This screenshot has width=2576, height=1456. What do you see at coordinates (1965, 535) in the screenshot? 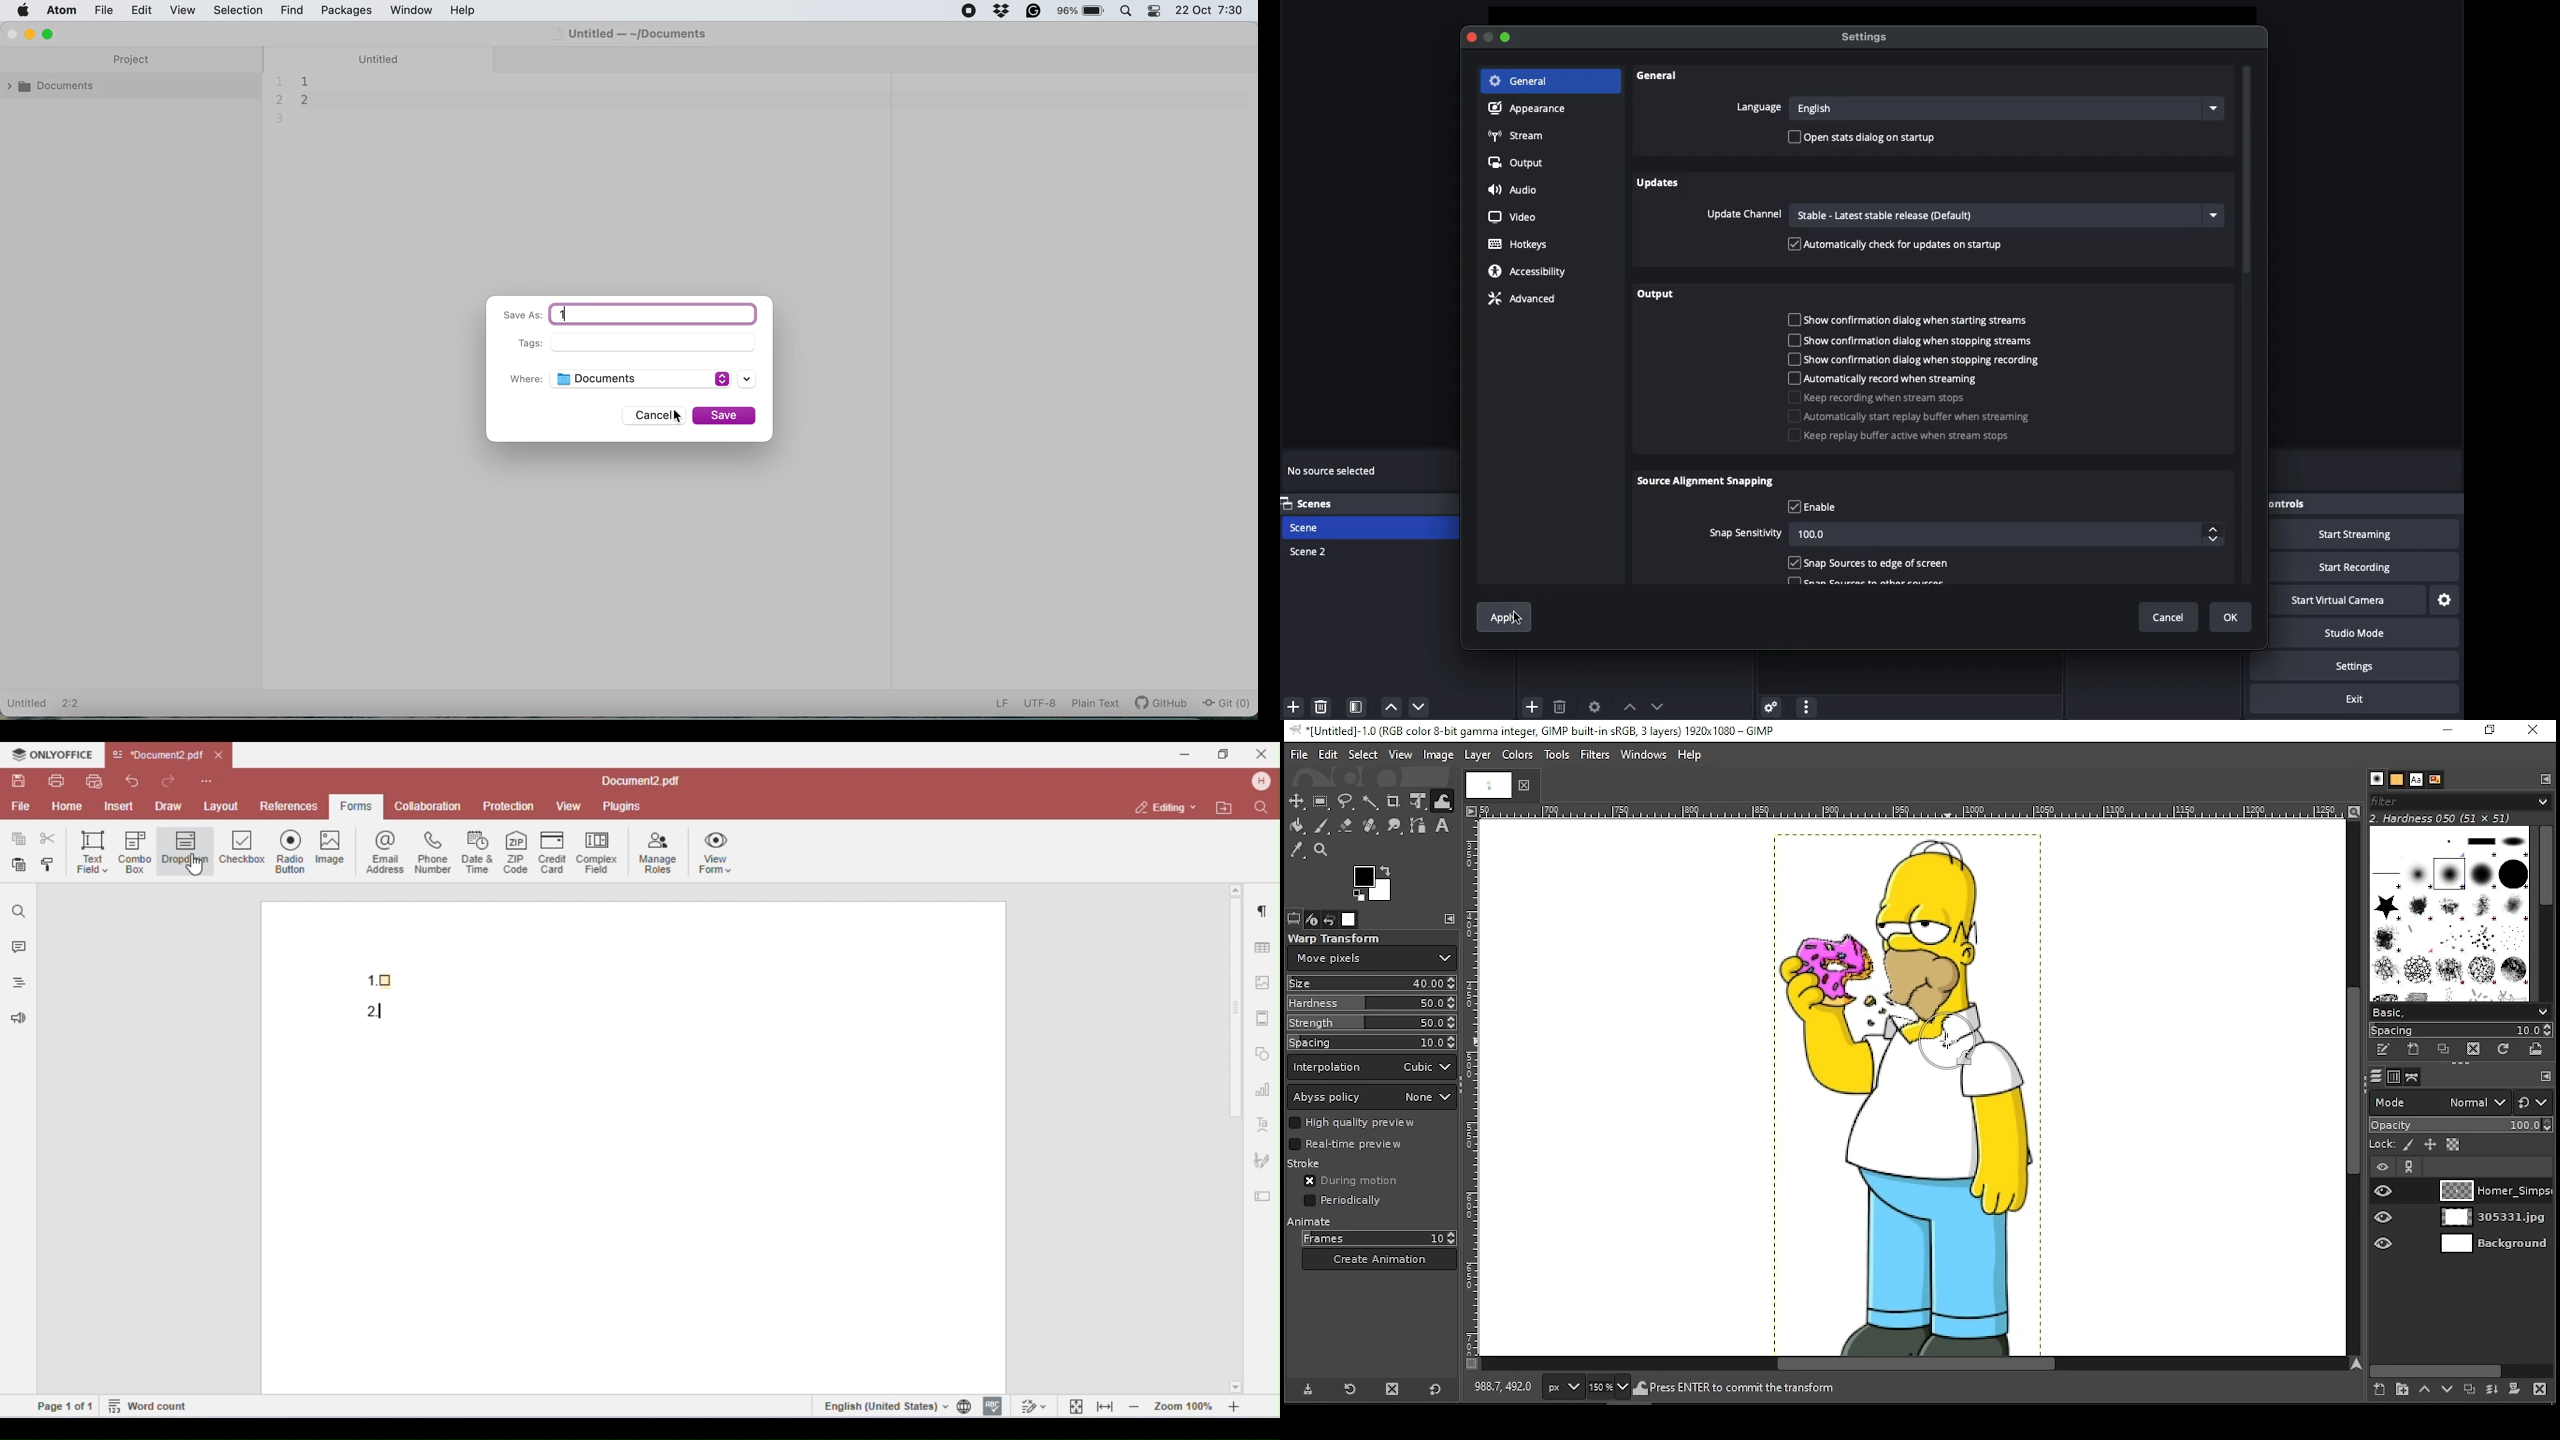
I see `Snap sensitivity` at bounding box center [1965, 535].